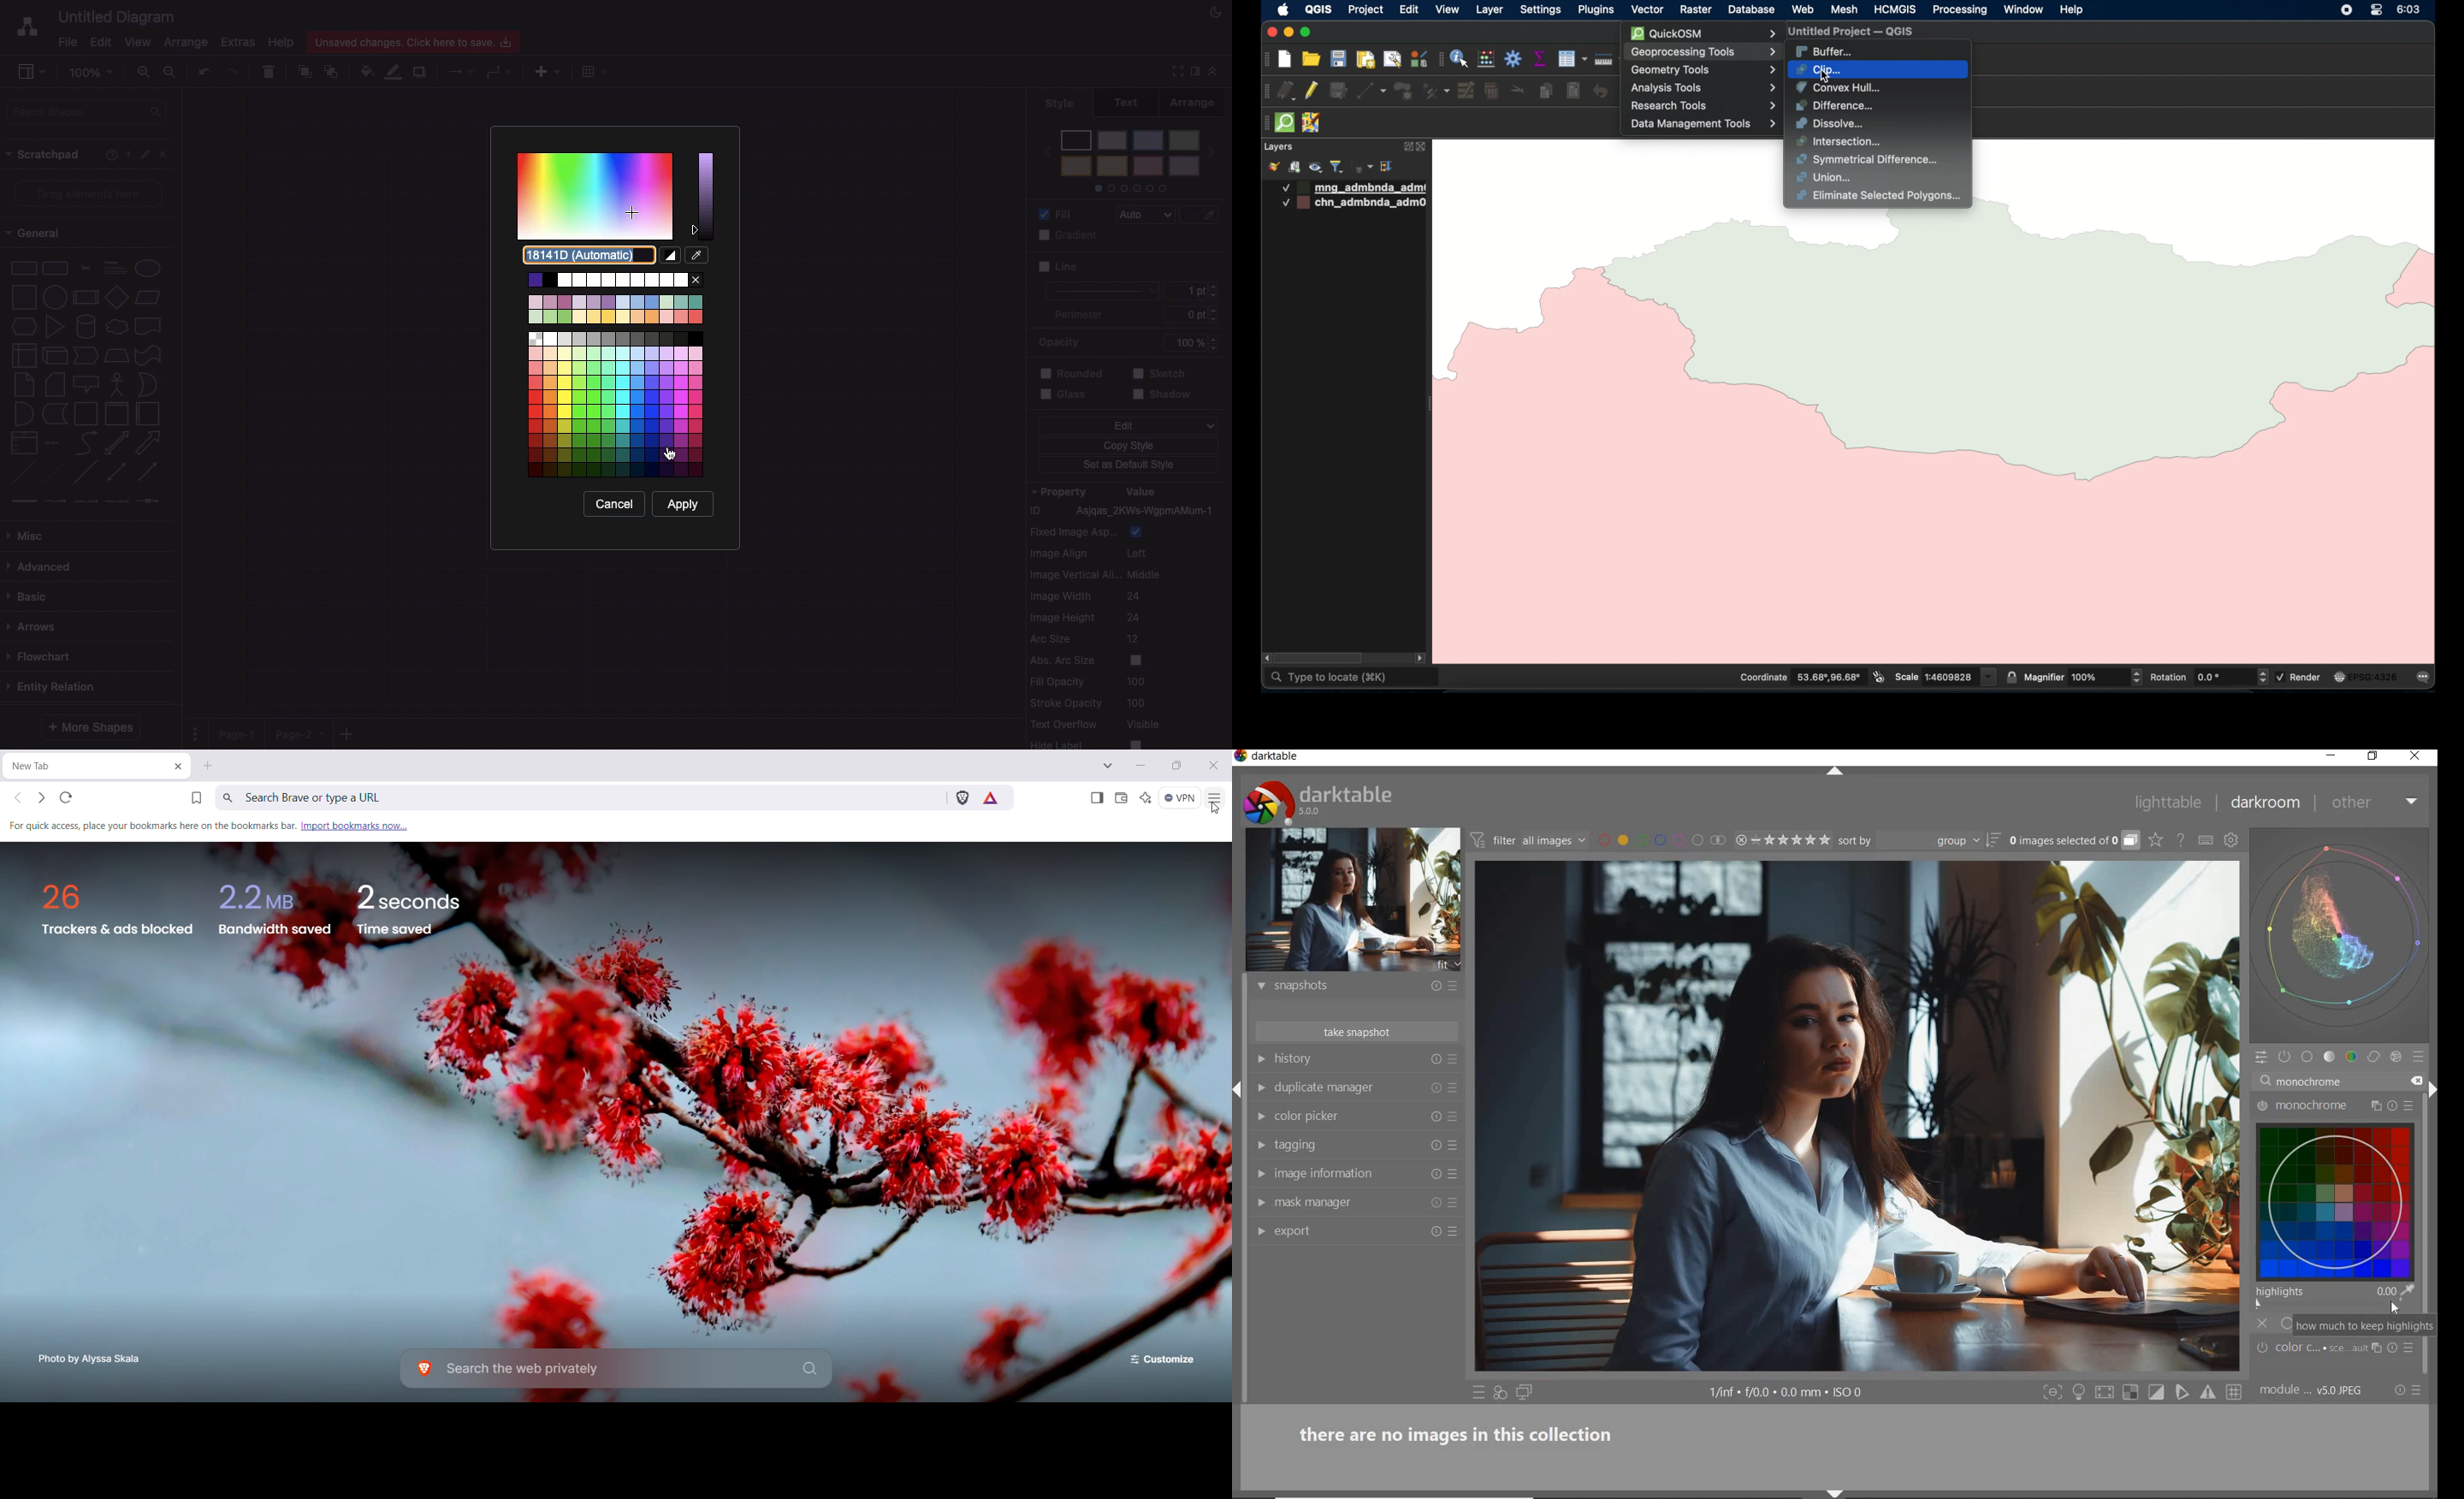 The image size is (2464, 1512). What do you see at coordinates (2322, 1348) in the screenshot?
I see `Color C...` at bounding box center [2322, 1348].